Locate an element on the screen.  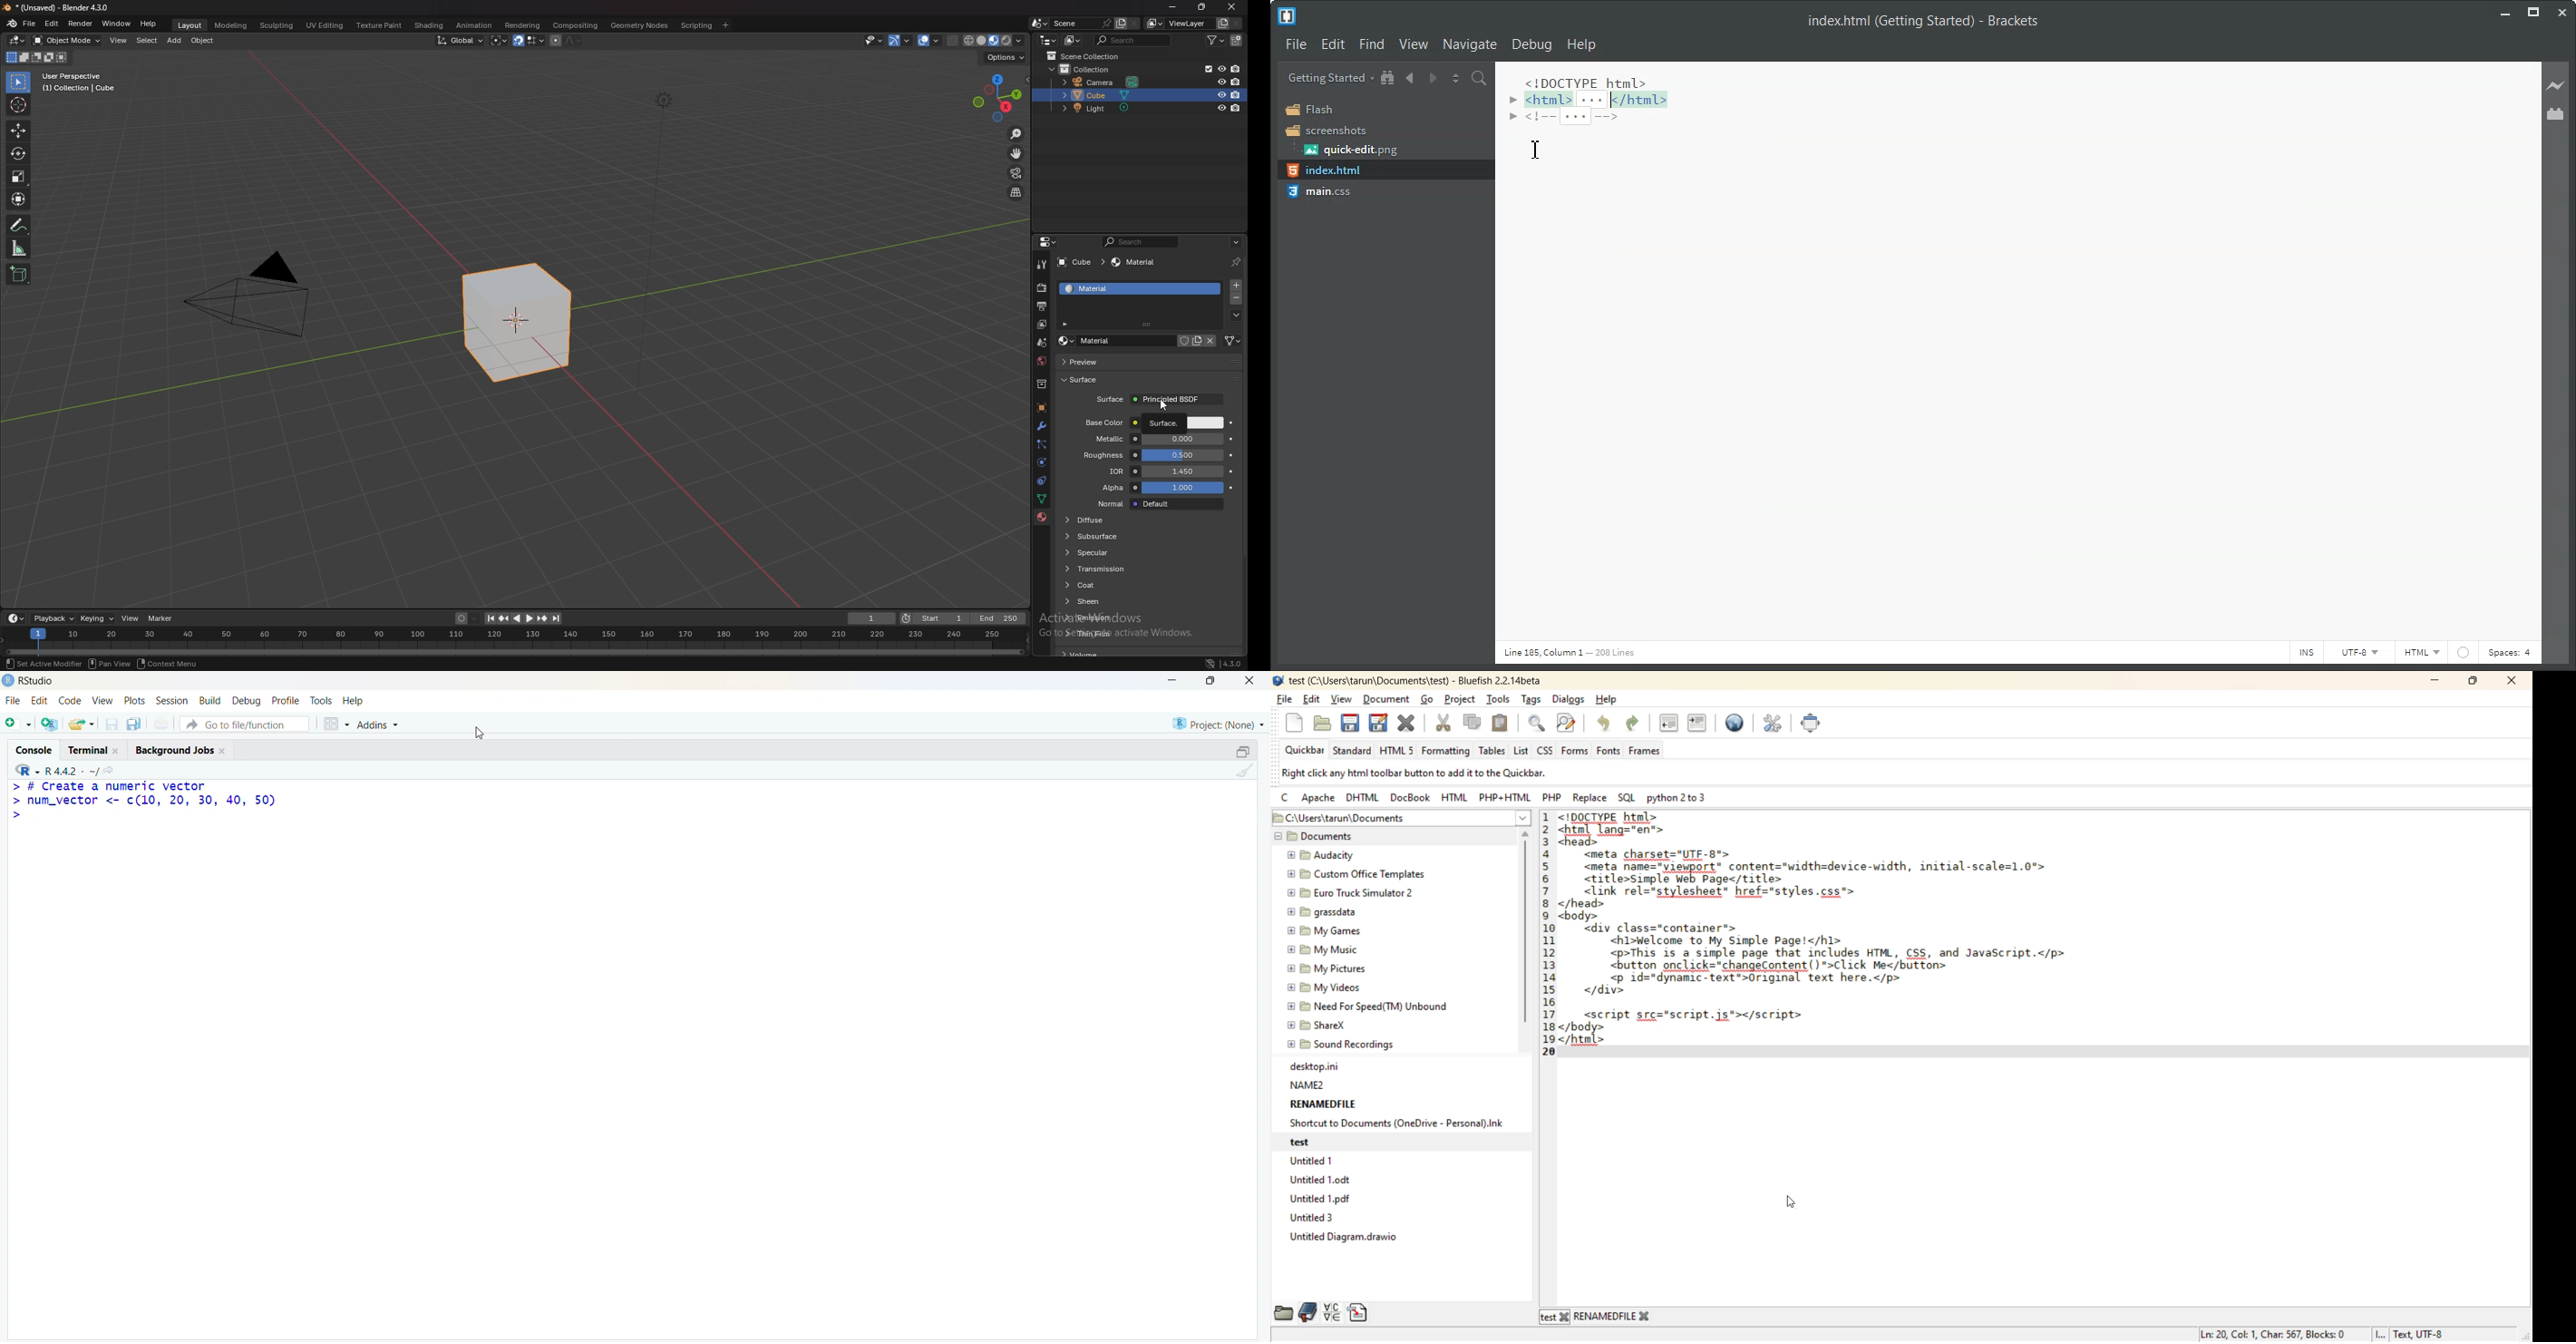
scale is located at coordinates (19, 176).